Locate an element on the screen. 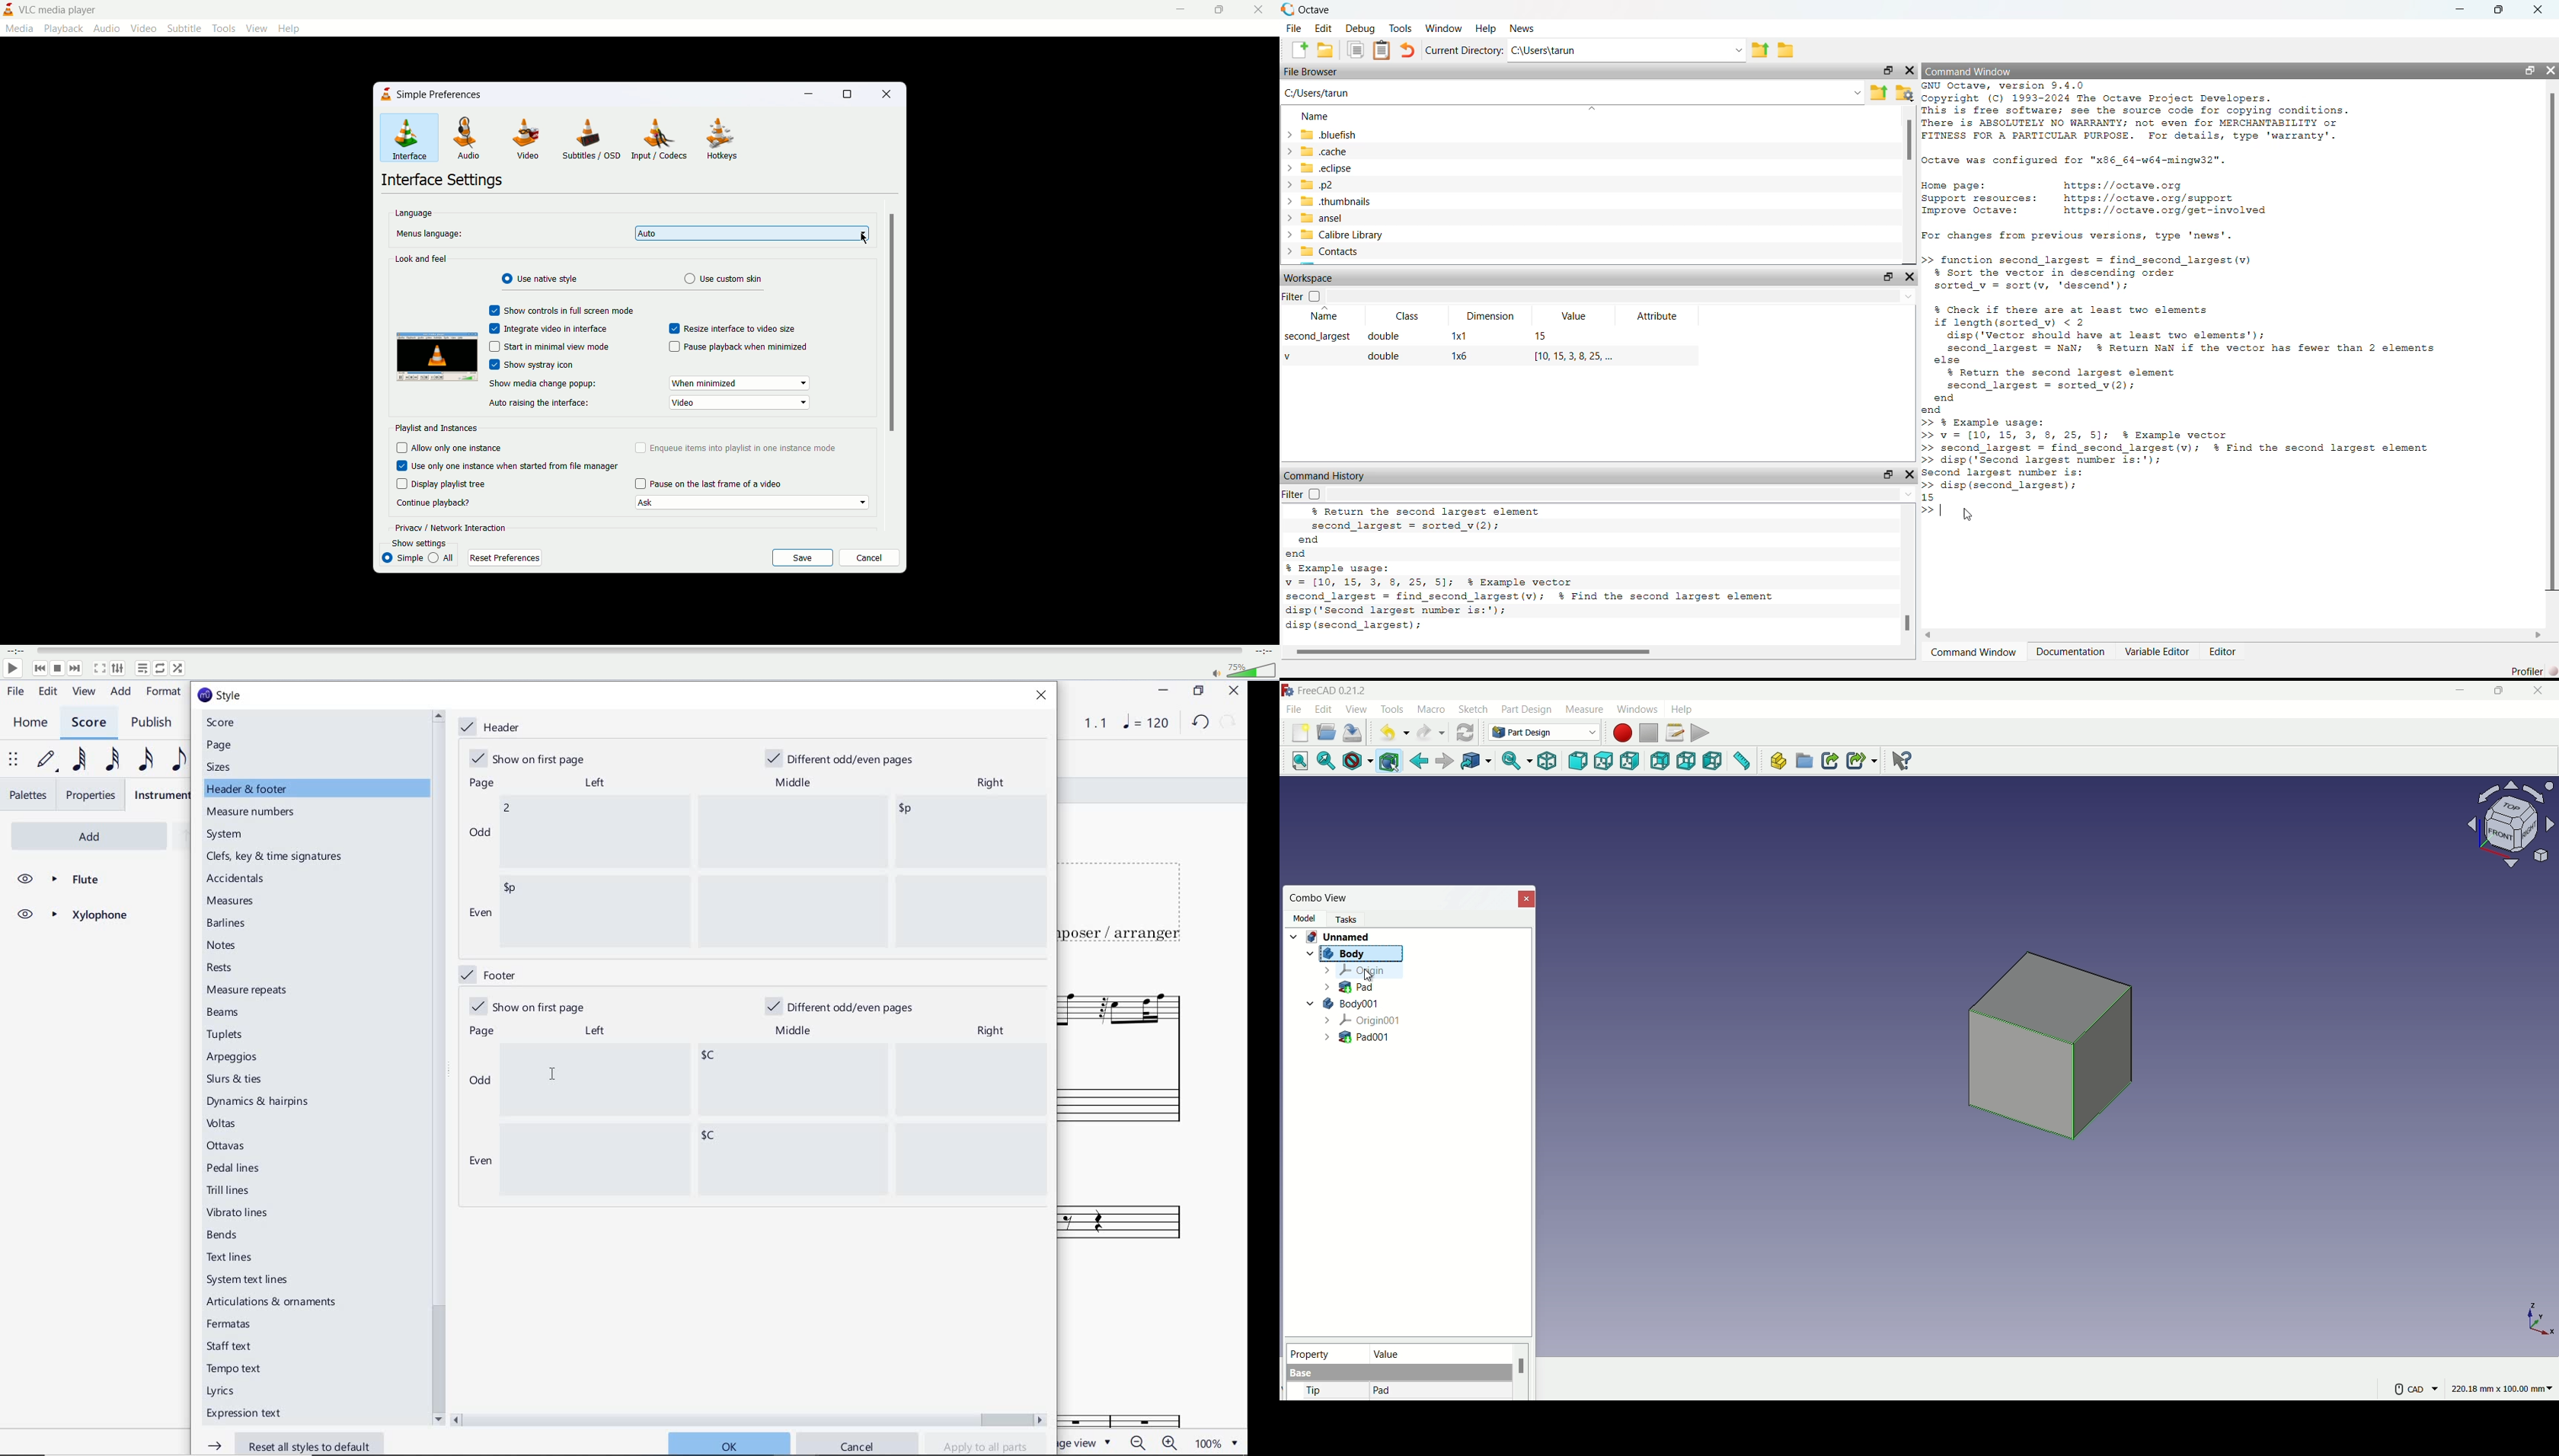 This screenshot has height=1456, width=2576. minimize is located at coordinates (812, 96).